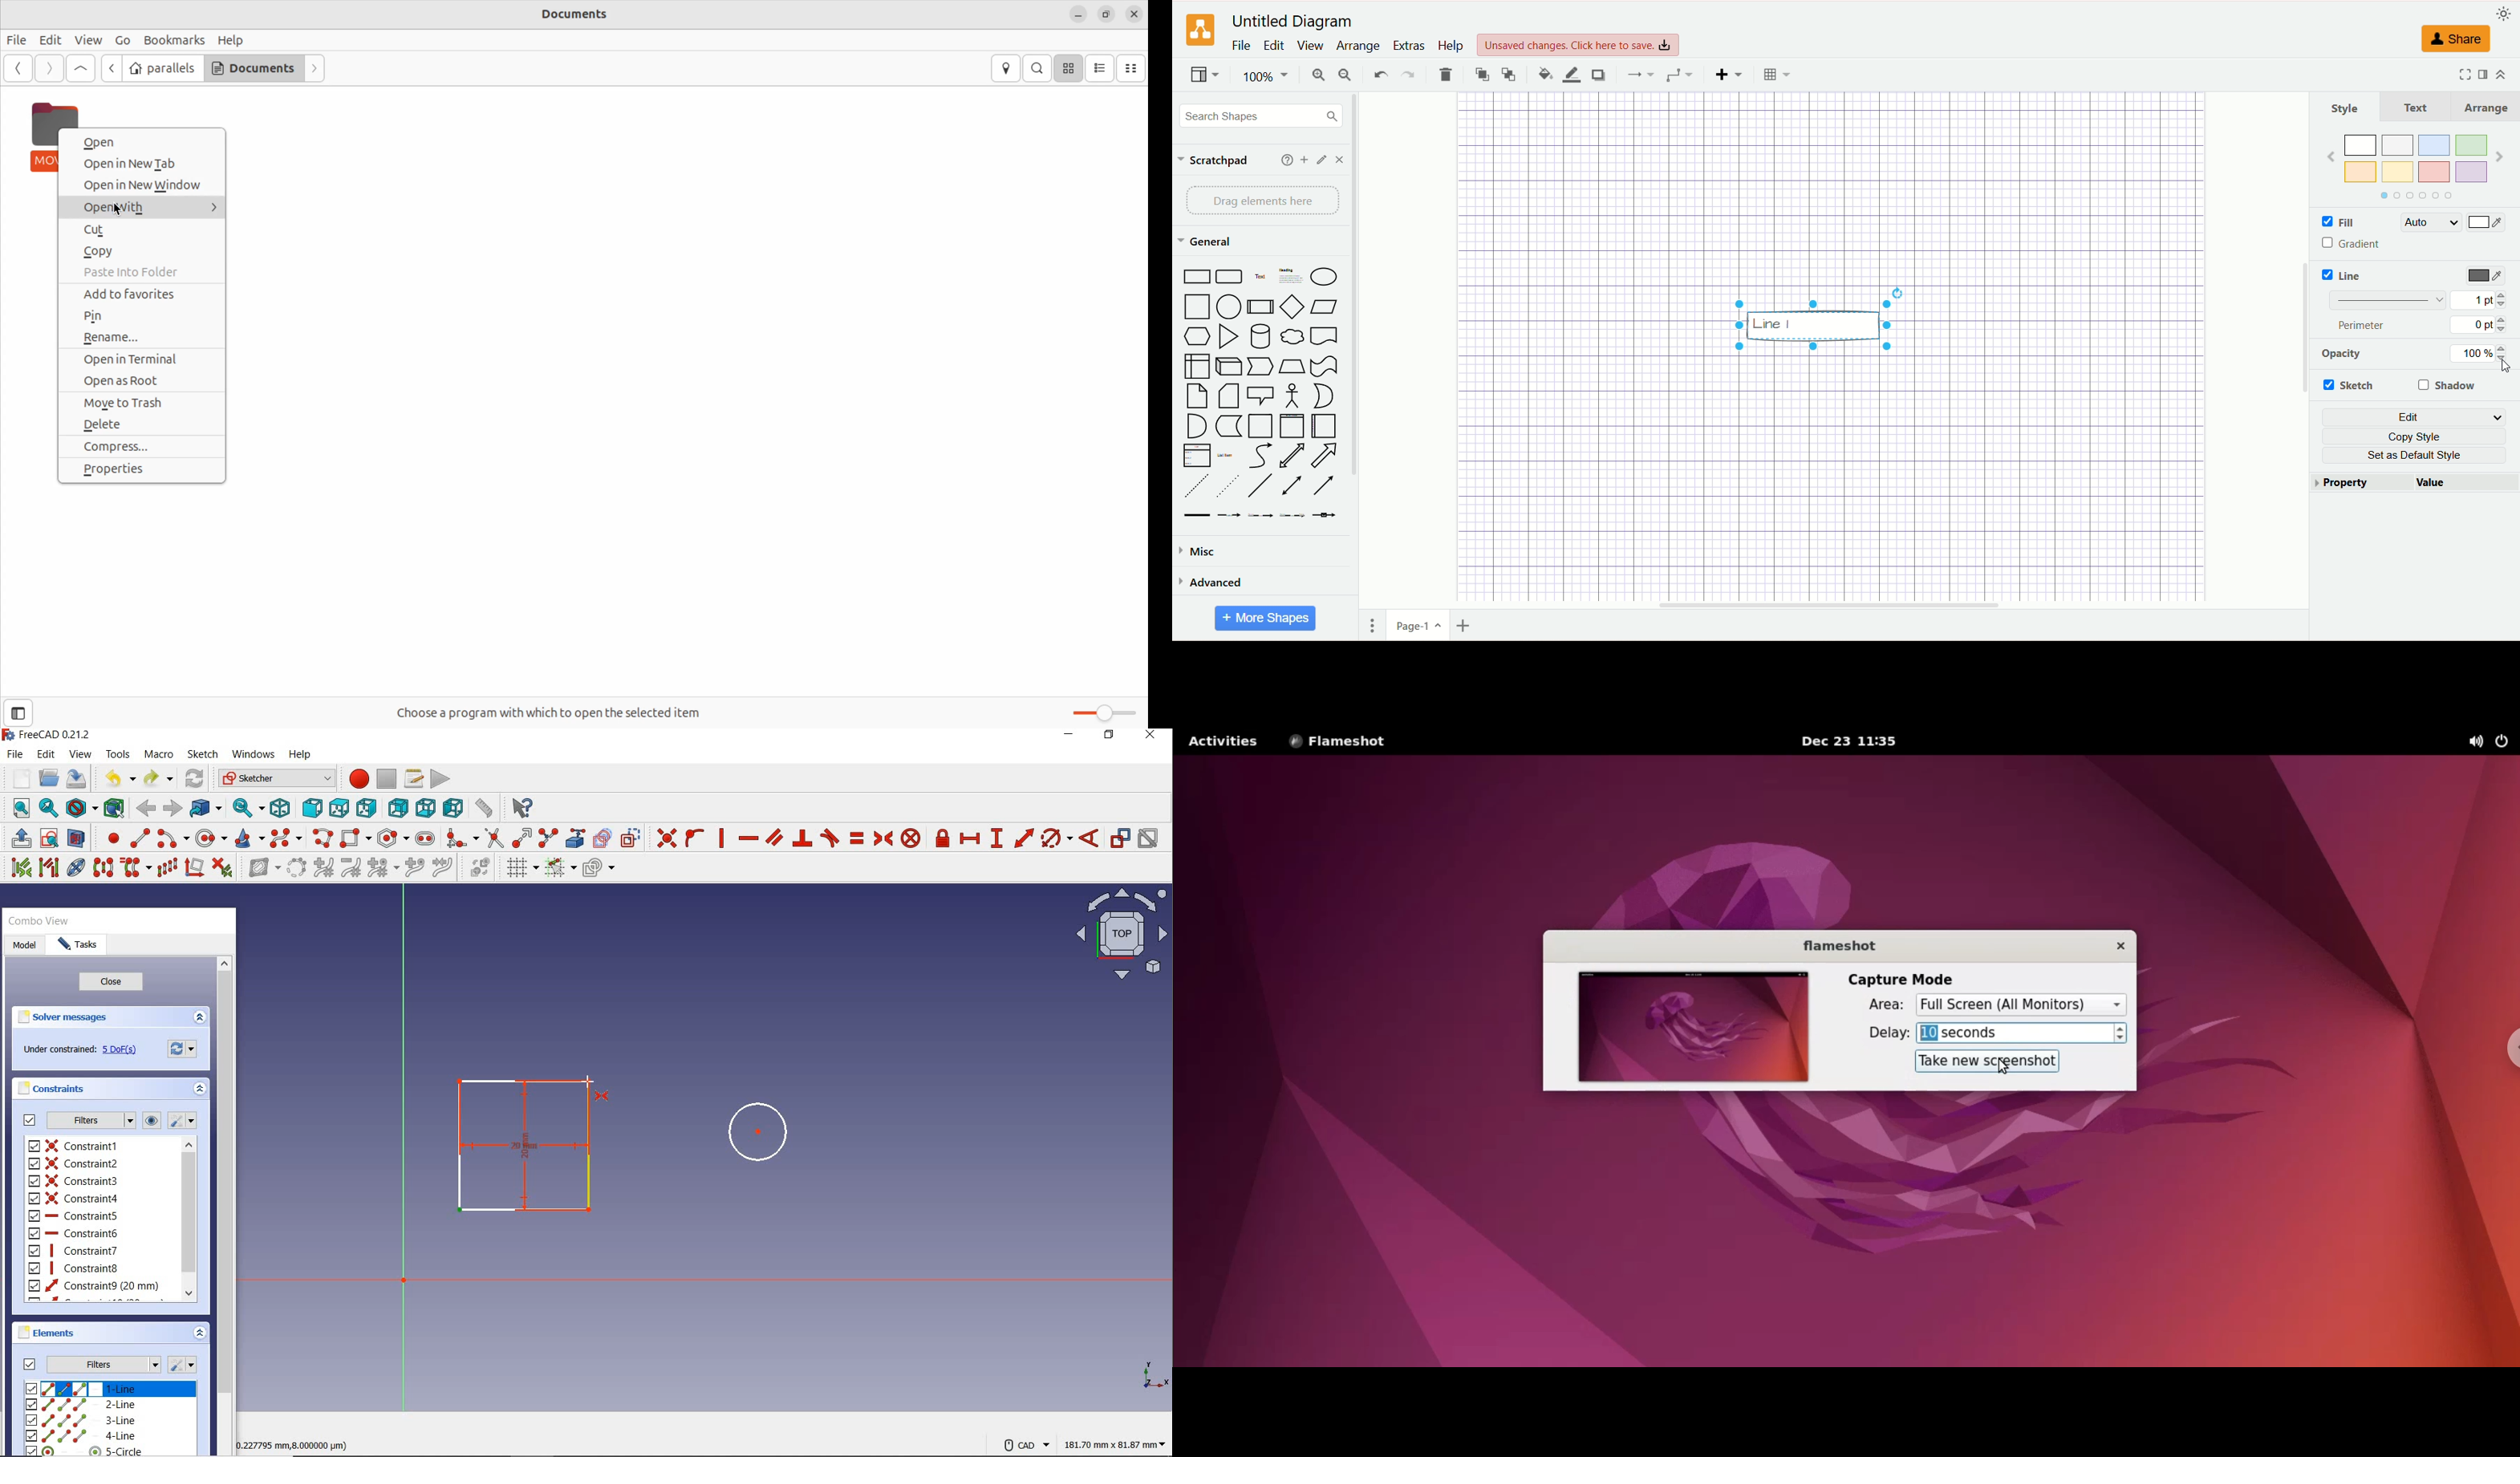 The image size is (2520, 1484). What do you see at coordinates (605, 1098) in the screenshot?
I see `constraint symmetrical tool` at bounding box center [605, 1098].